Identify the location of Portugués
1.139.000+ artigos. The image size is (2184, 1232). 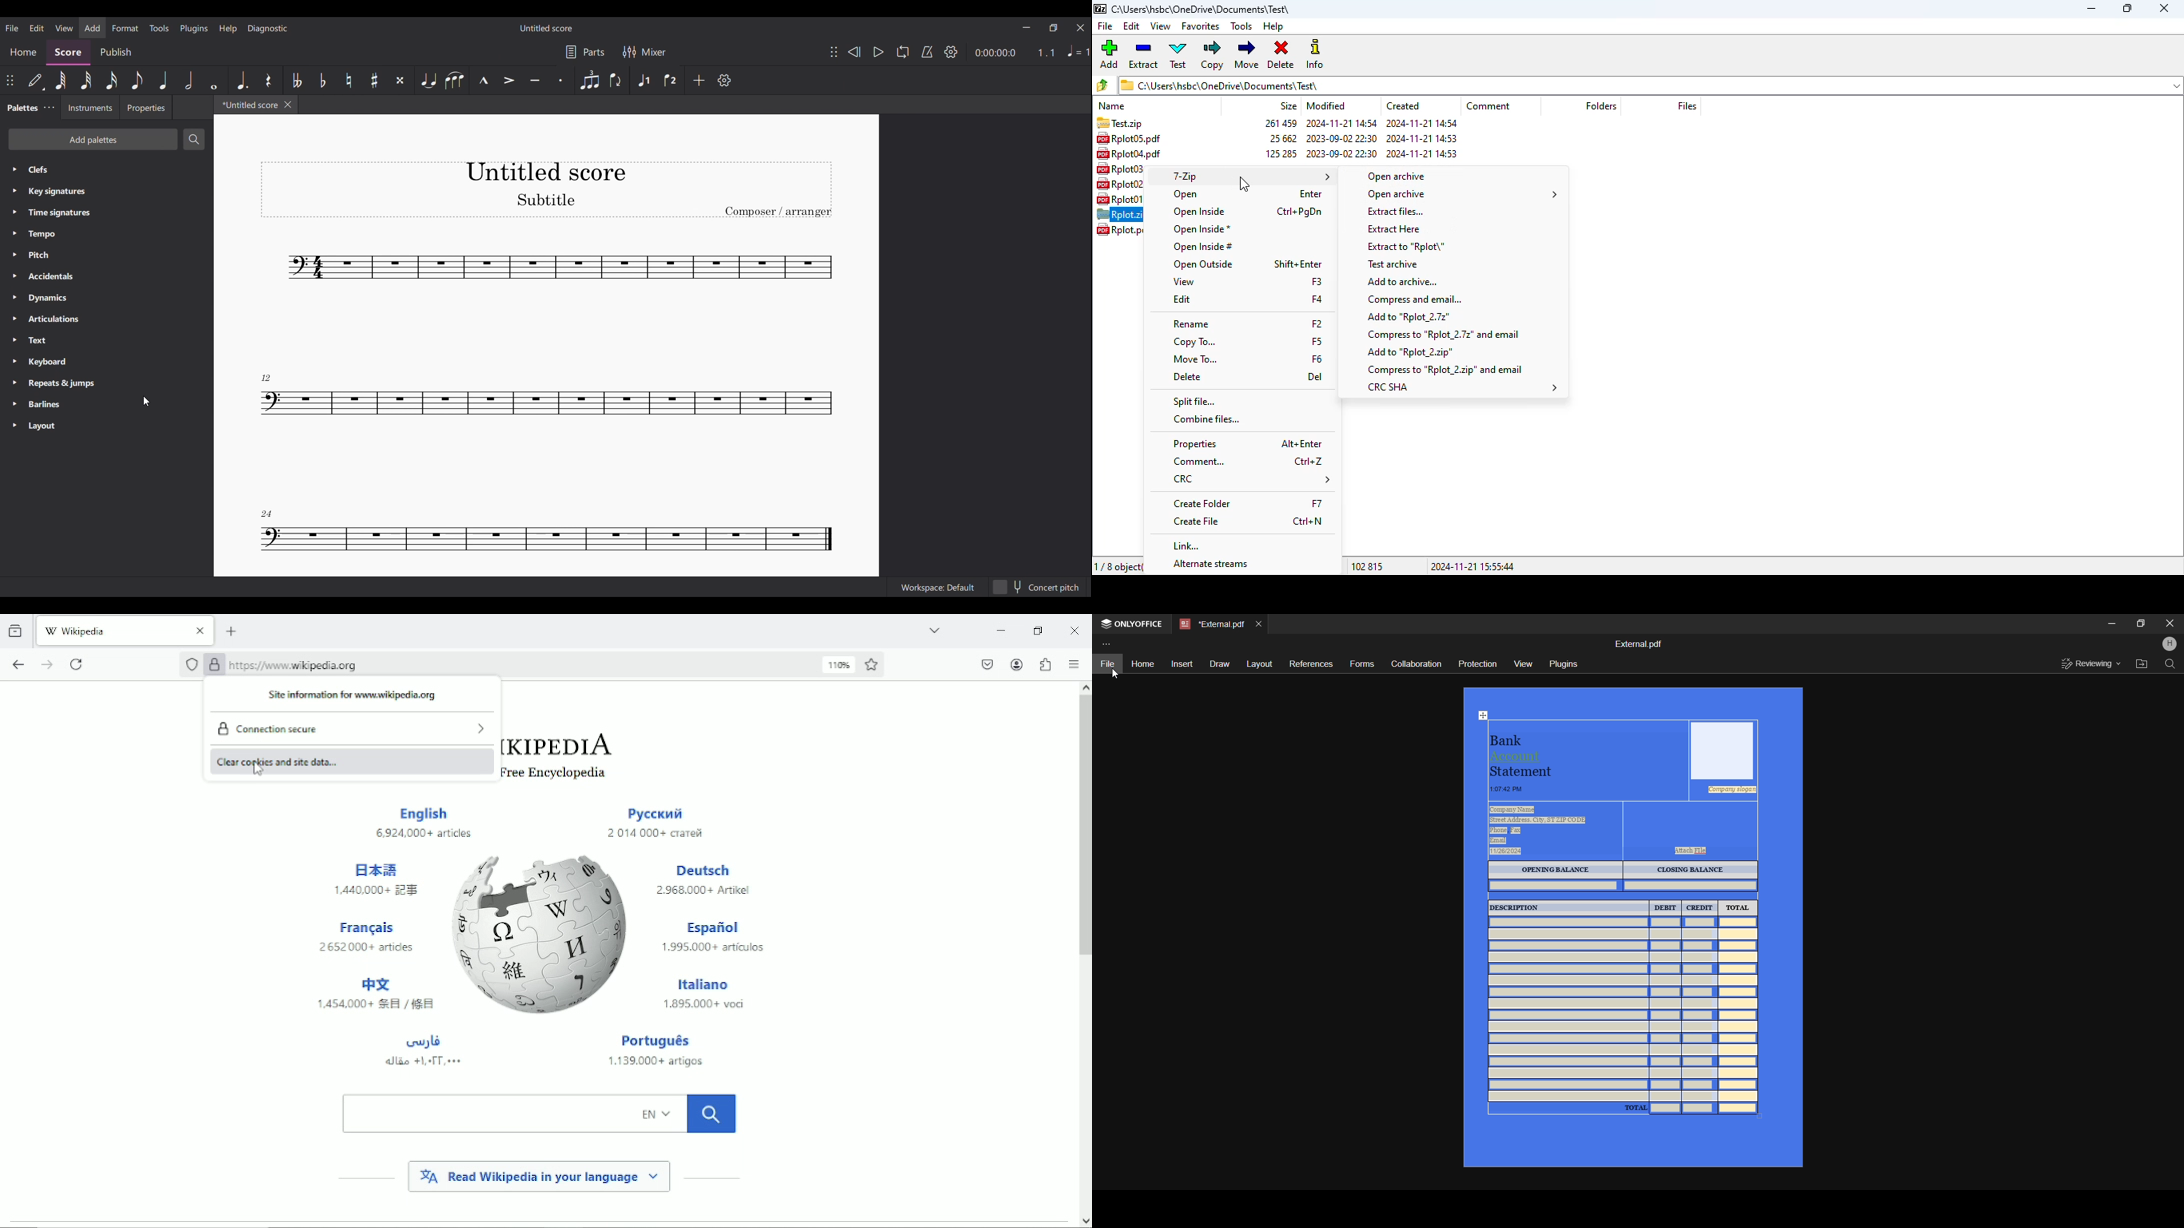
(663, 1052).